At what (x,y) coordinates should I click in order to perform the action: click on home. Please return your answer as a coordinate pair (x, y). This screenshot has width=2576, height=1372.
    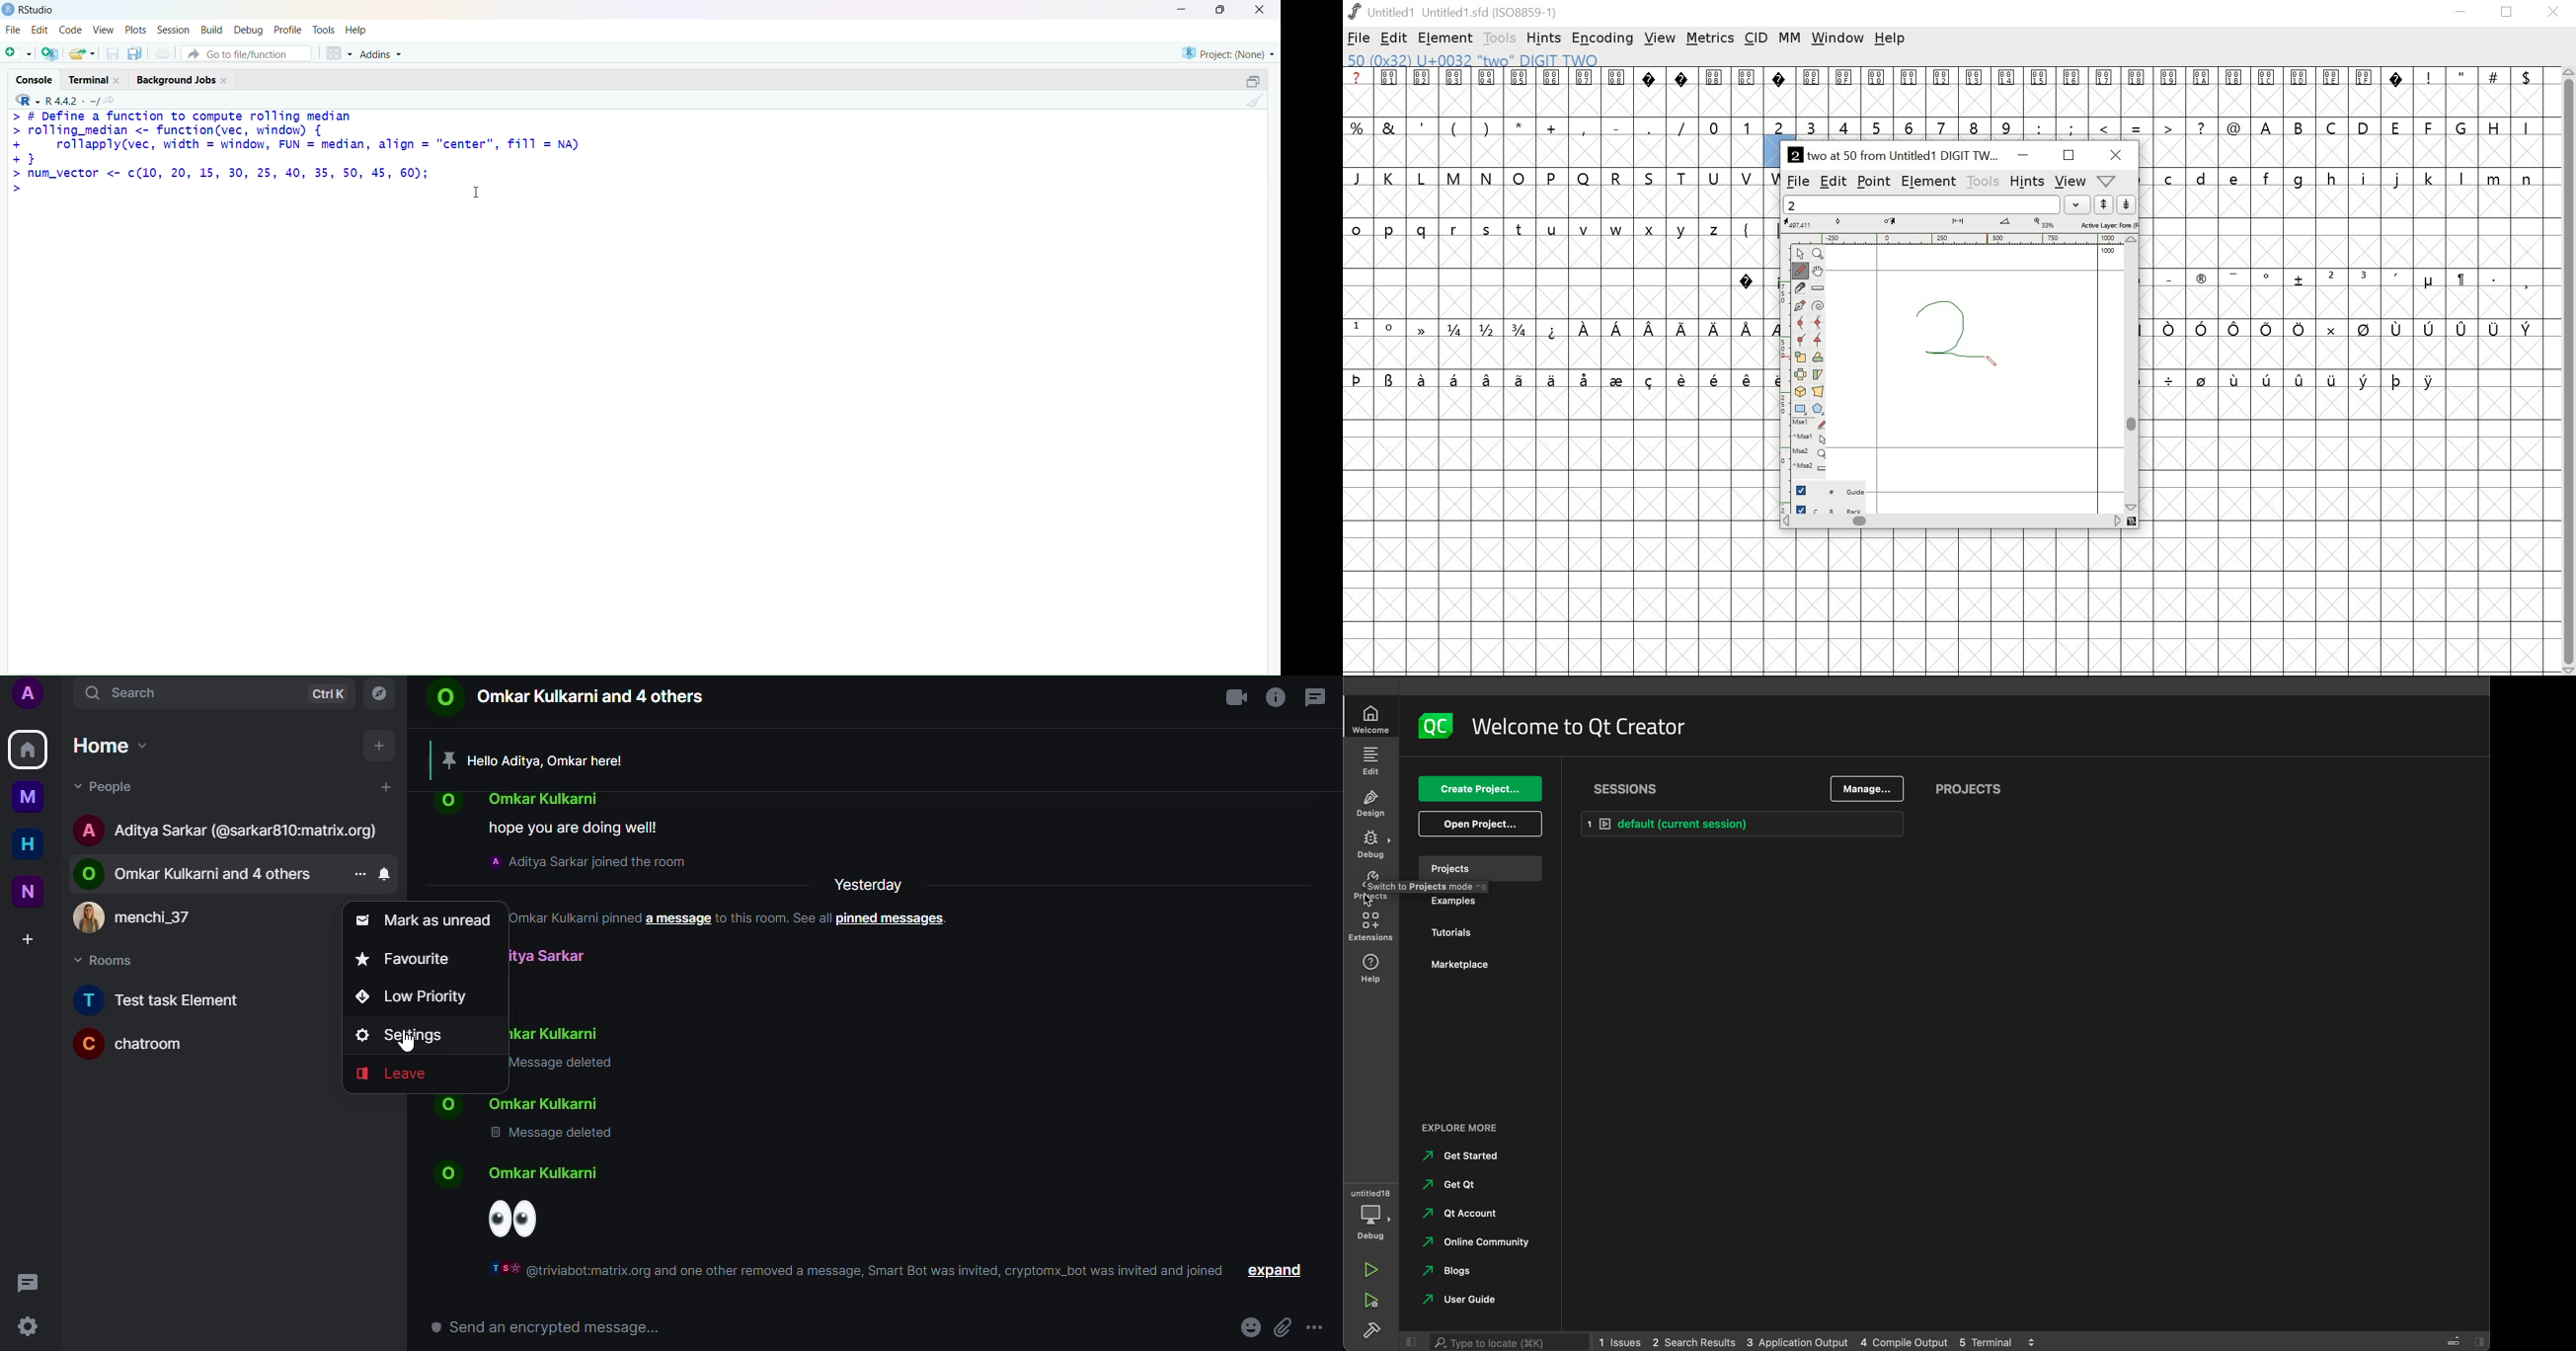
    Looking at the image, I should click on (27, 845).